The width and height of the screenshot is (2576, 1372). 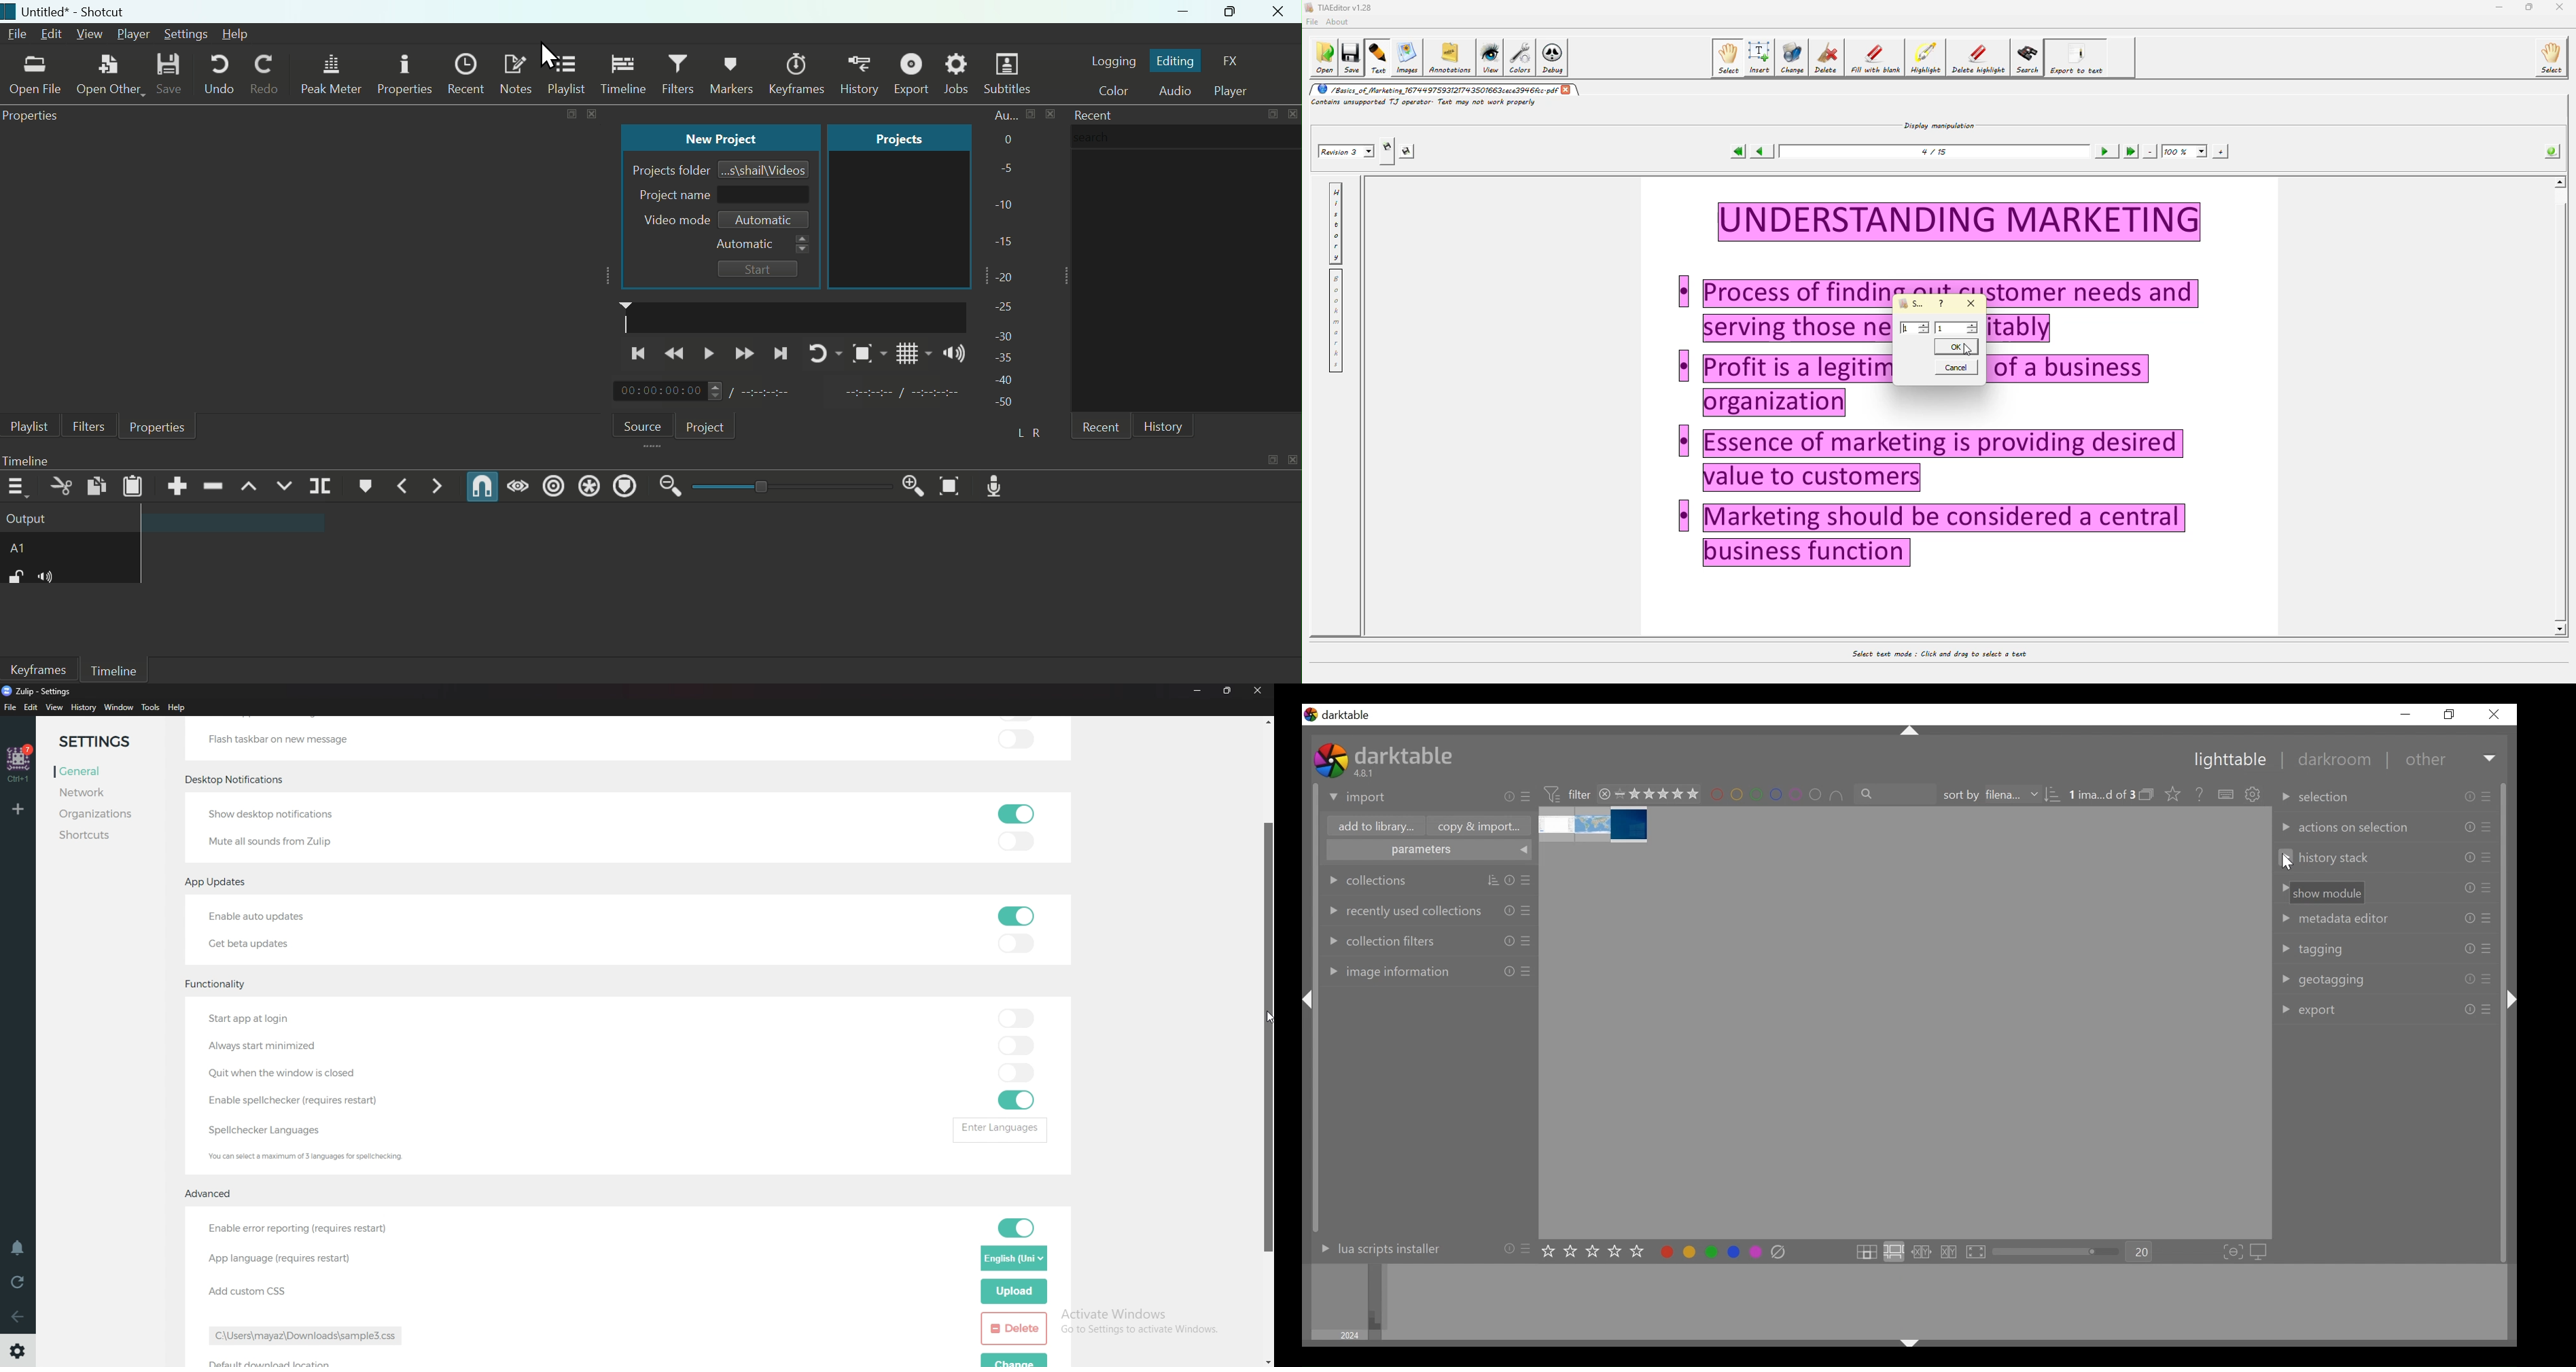 What do you see at coordinates (2325, 858) in the screenshot?
I see `history stack` at bounding box center [2325, 858].